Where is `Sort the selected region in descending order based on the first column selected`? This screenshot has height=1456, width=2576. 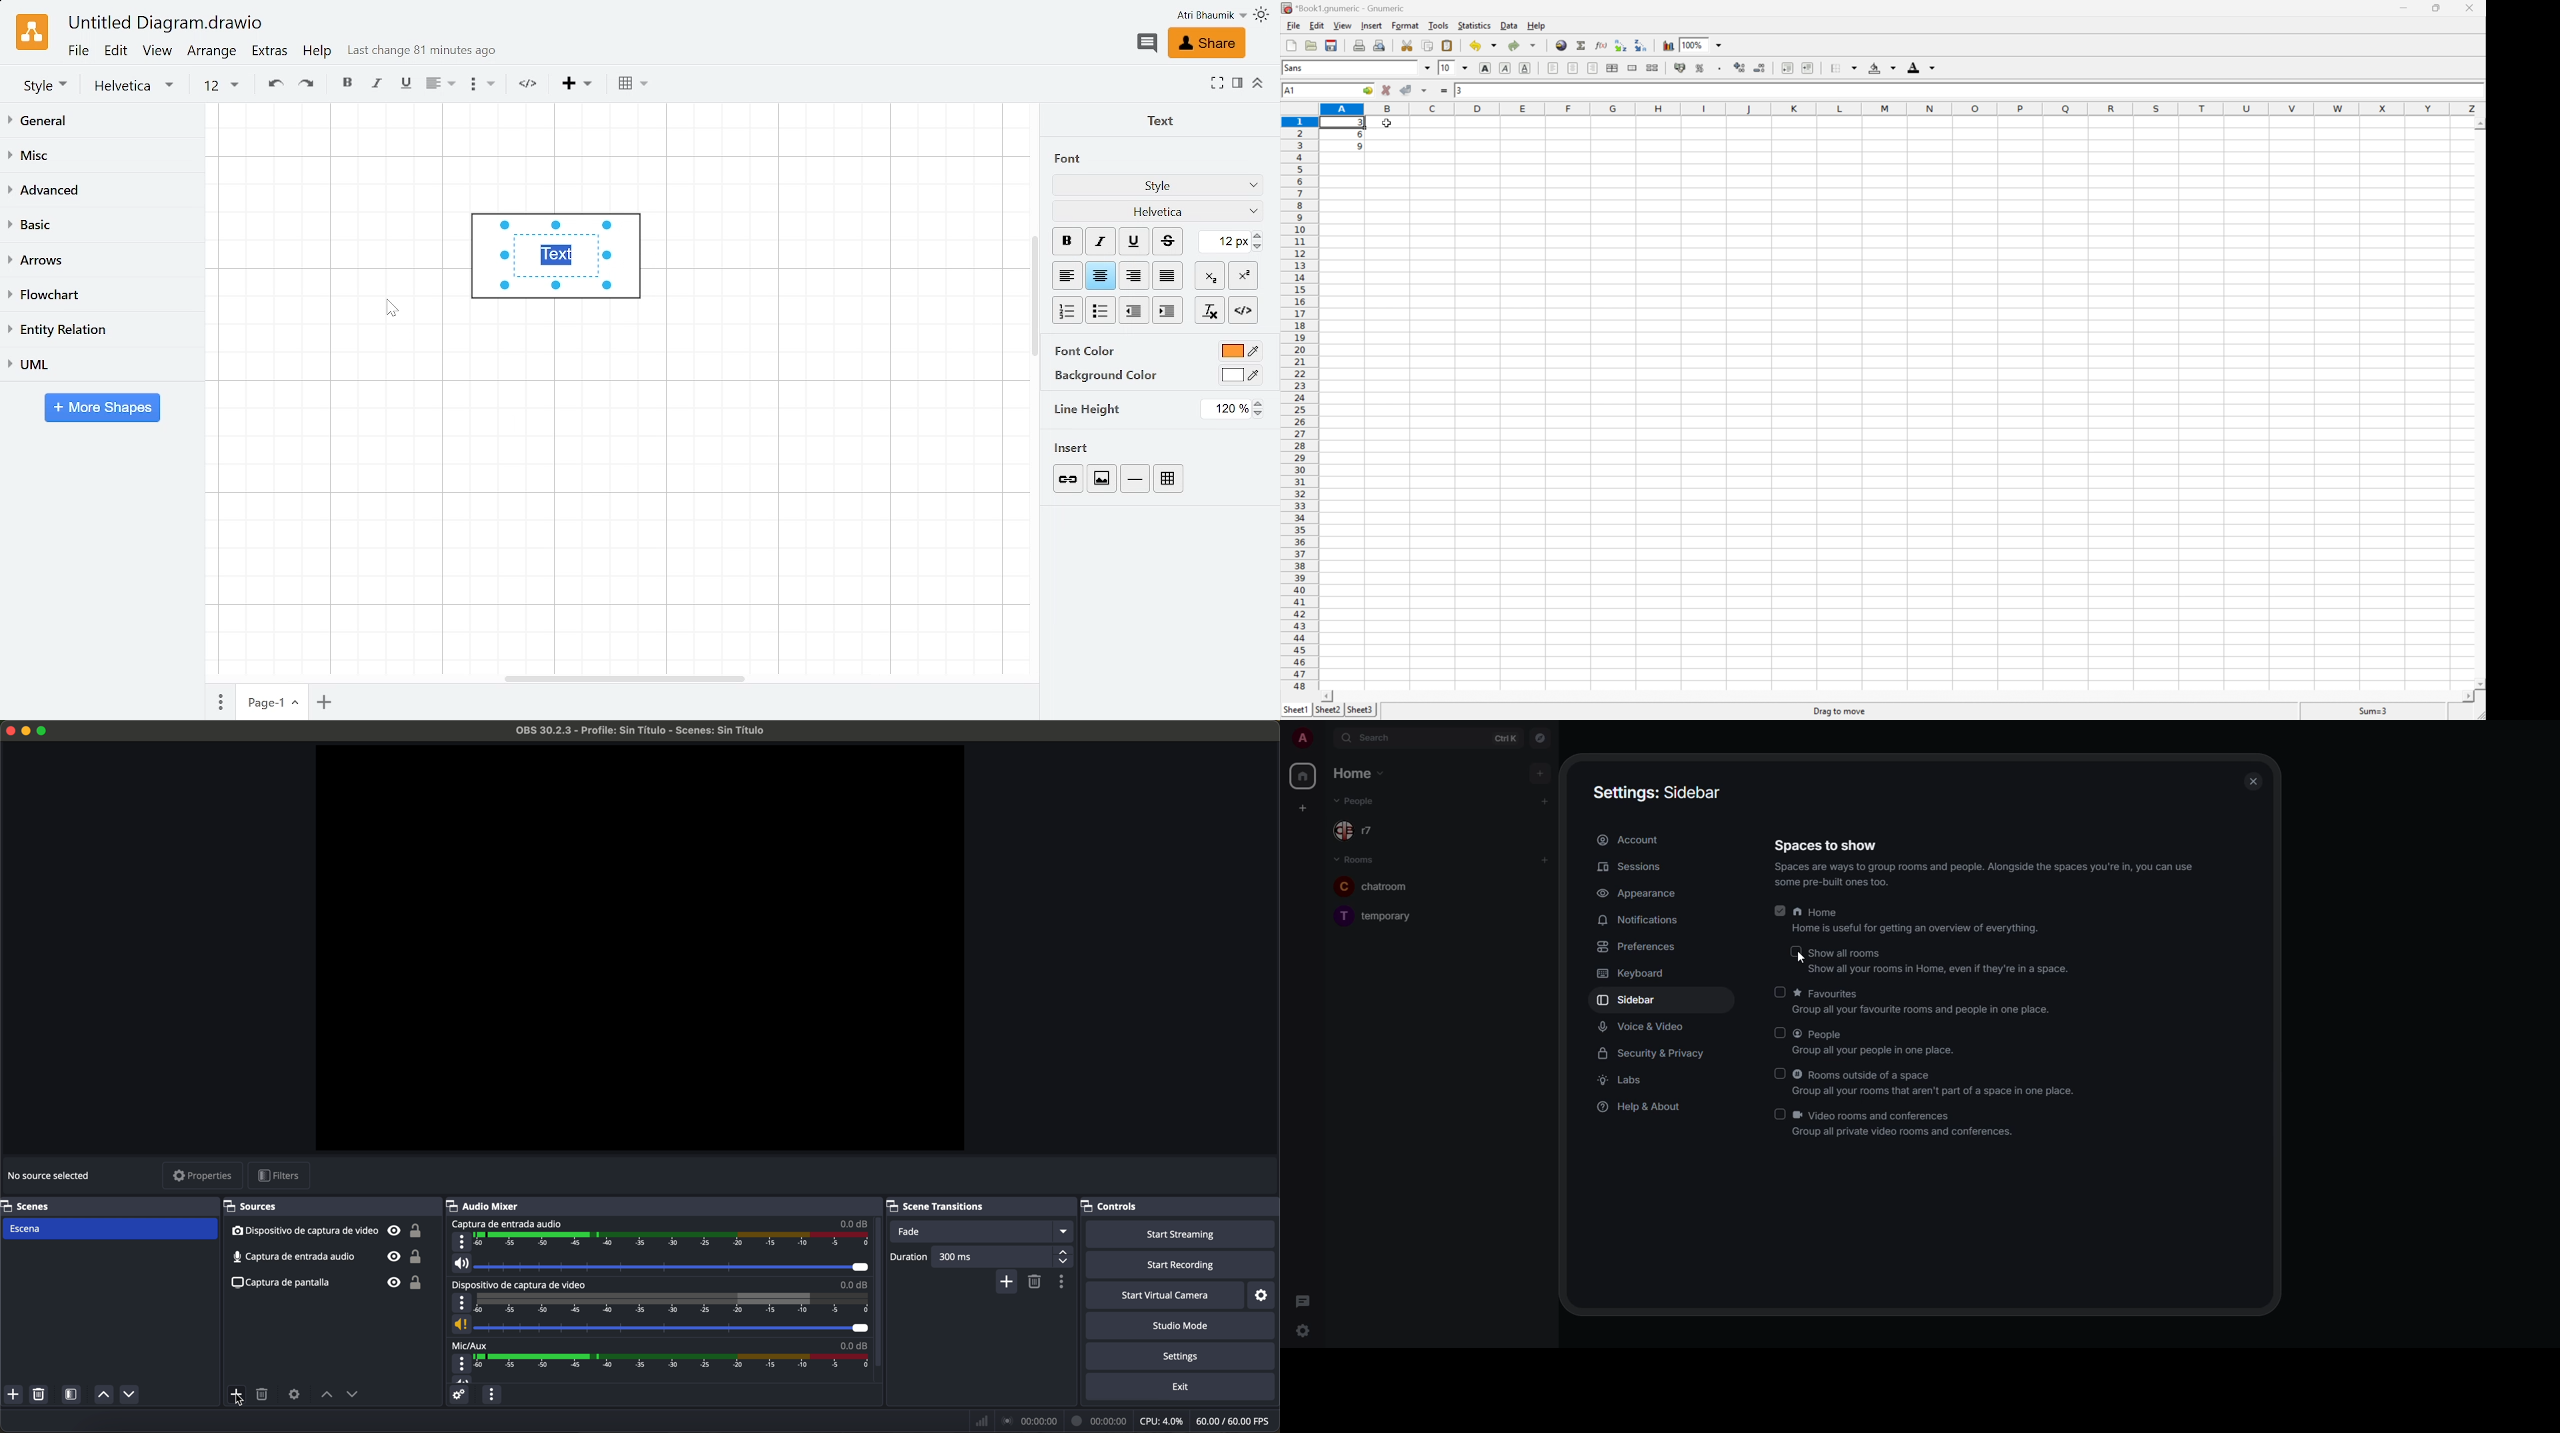 Sort the selected region in descending order based on the first column selected is located at coordinates (1619, 44).